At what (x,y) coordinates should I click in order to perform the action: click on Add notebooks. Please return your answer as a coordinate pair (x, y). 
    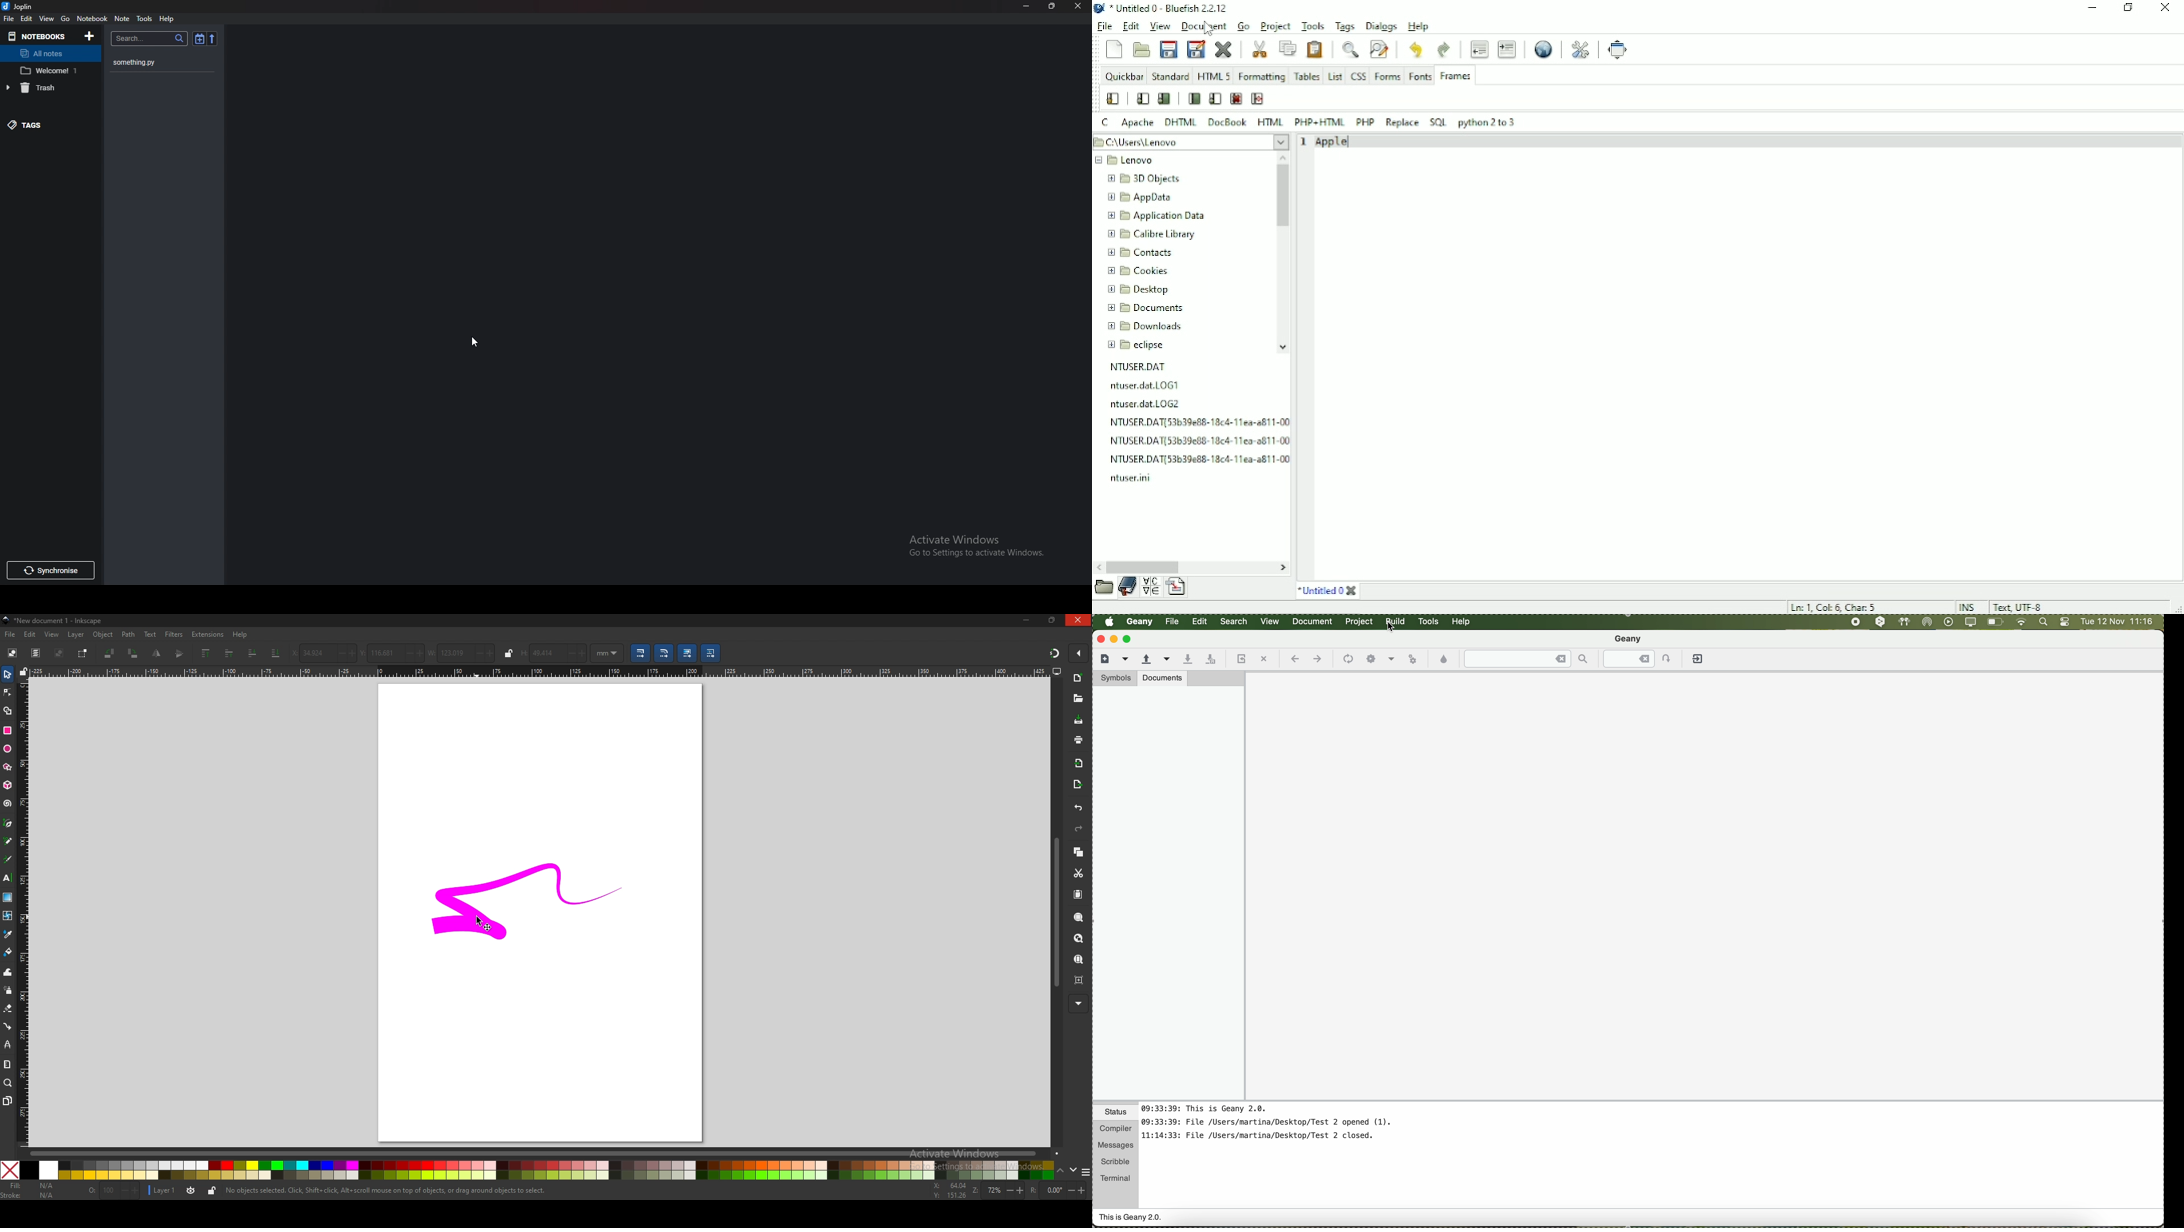
    Looking at the image, I should click on (88, 35).